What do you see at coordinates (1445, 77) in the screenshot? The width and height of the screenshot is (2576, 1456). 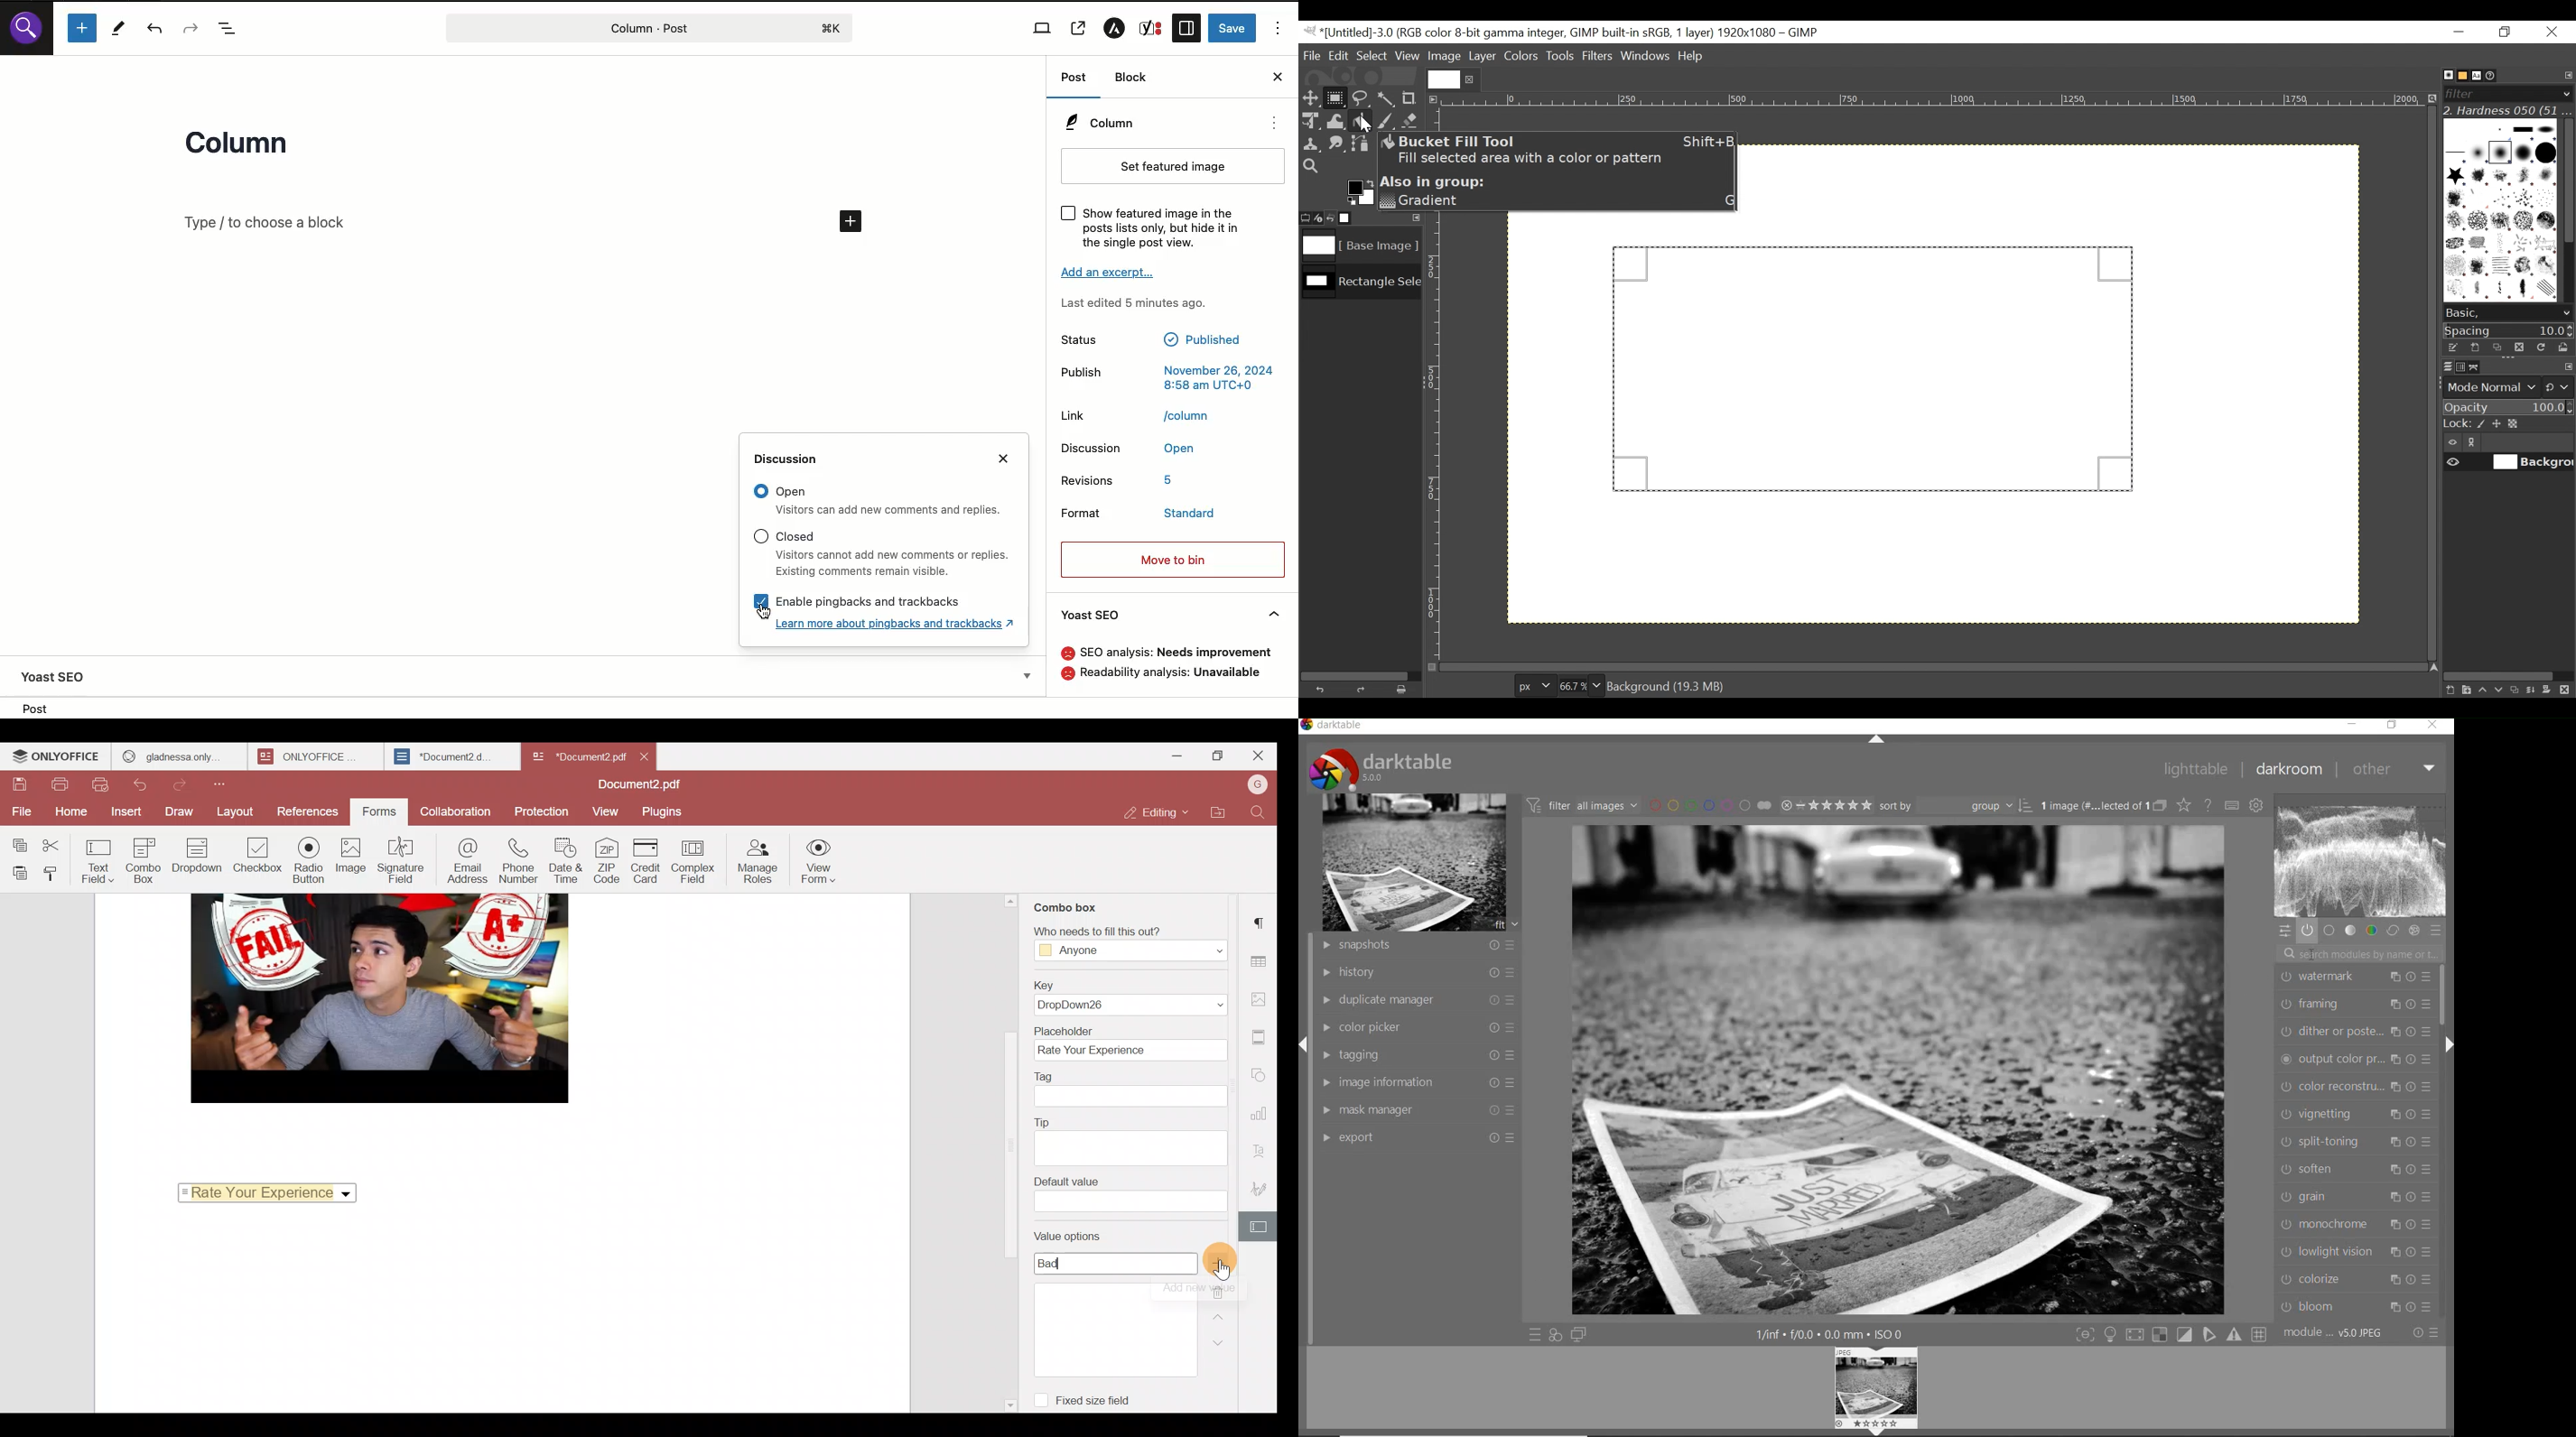 I see `` at bounding box center [1445, 77].